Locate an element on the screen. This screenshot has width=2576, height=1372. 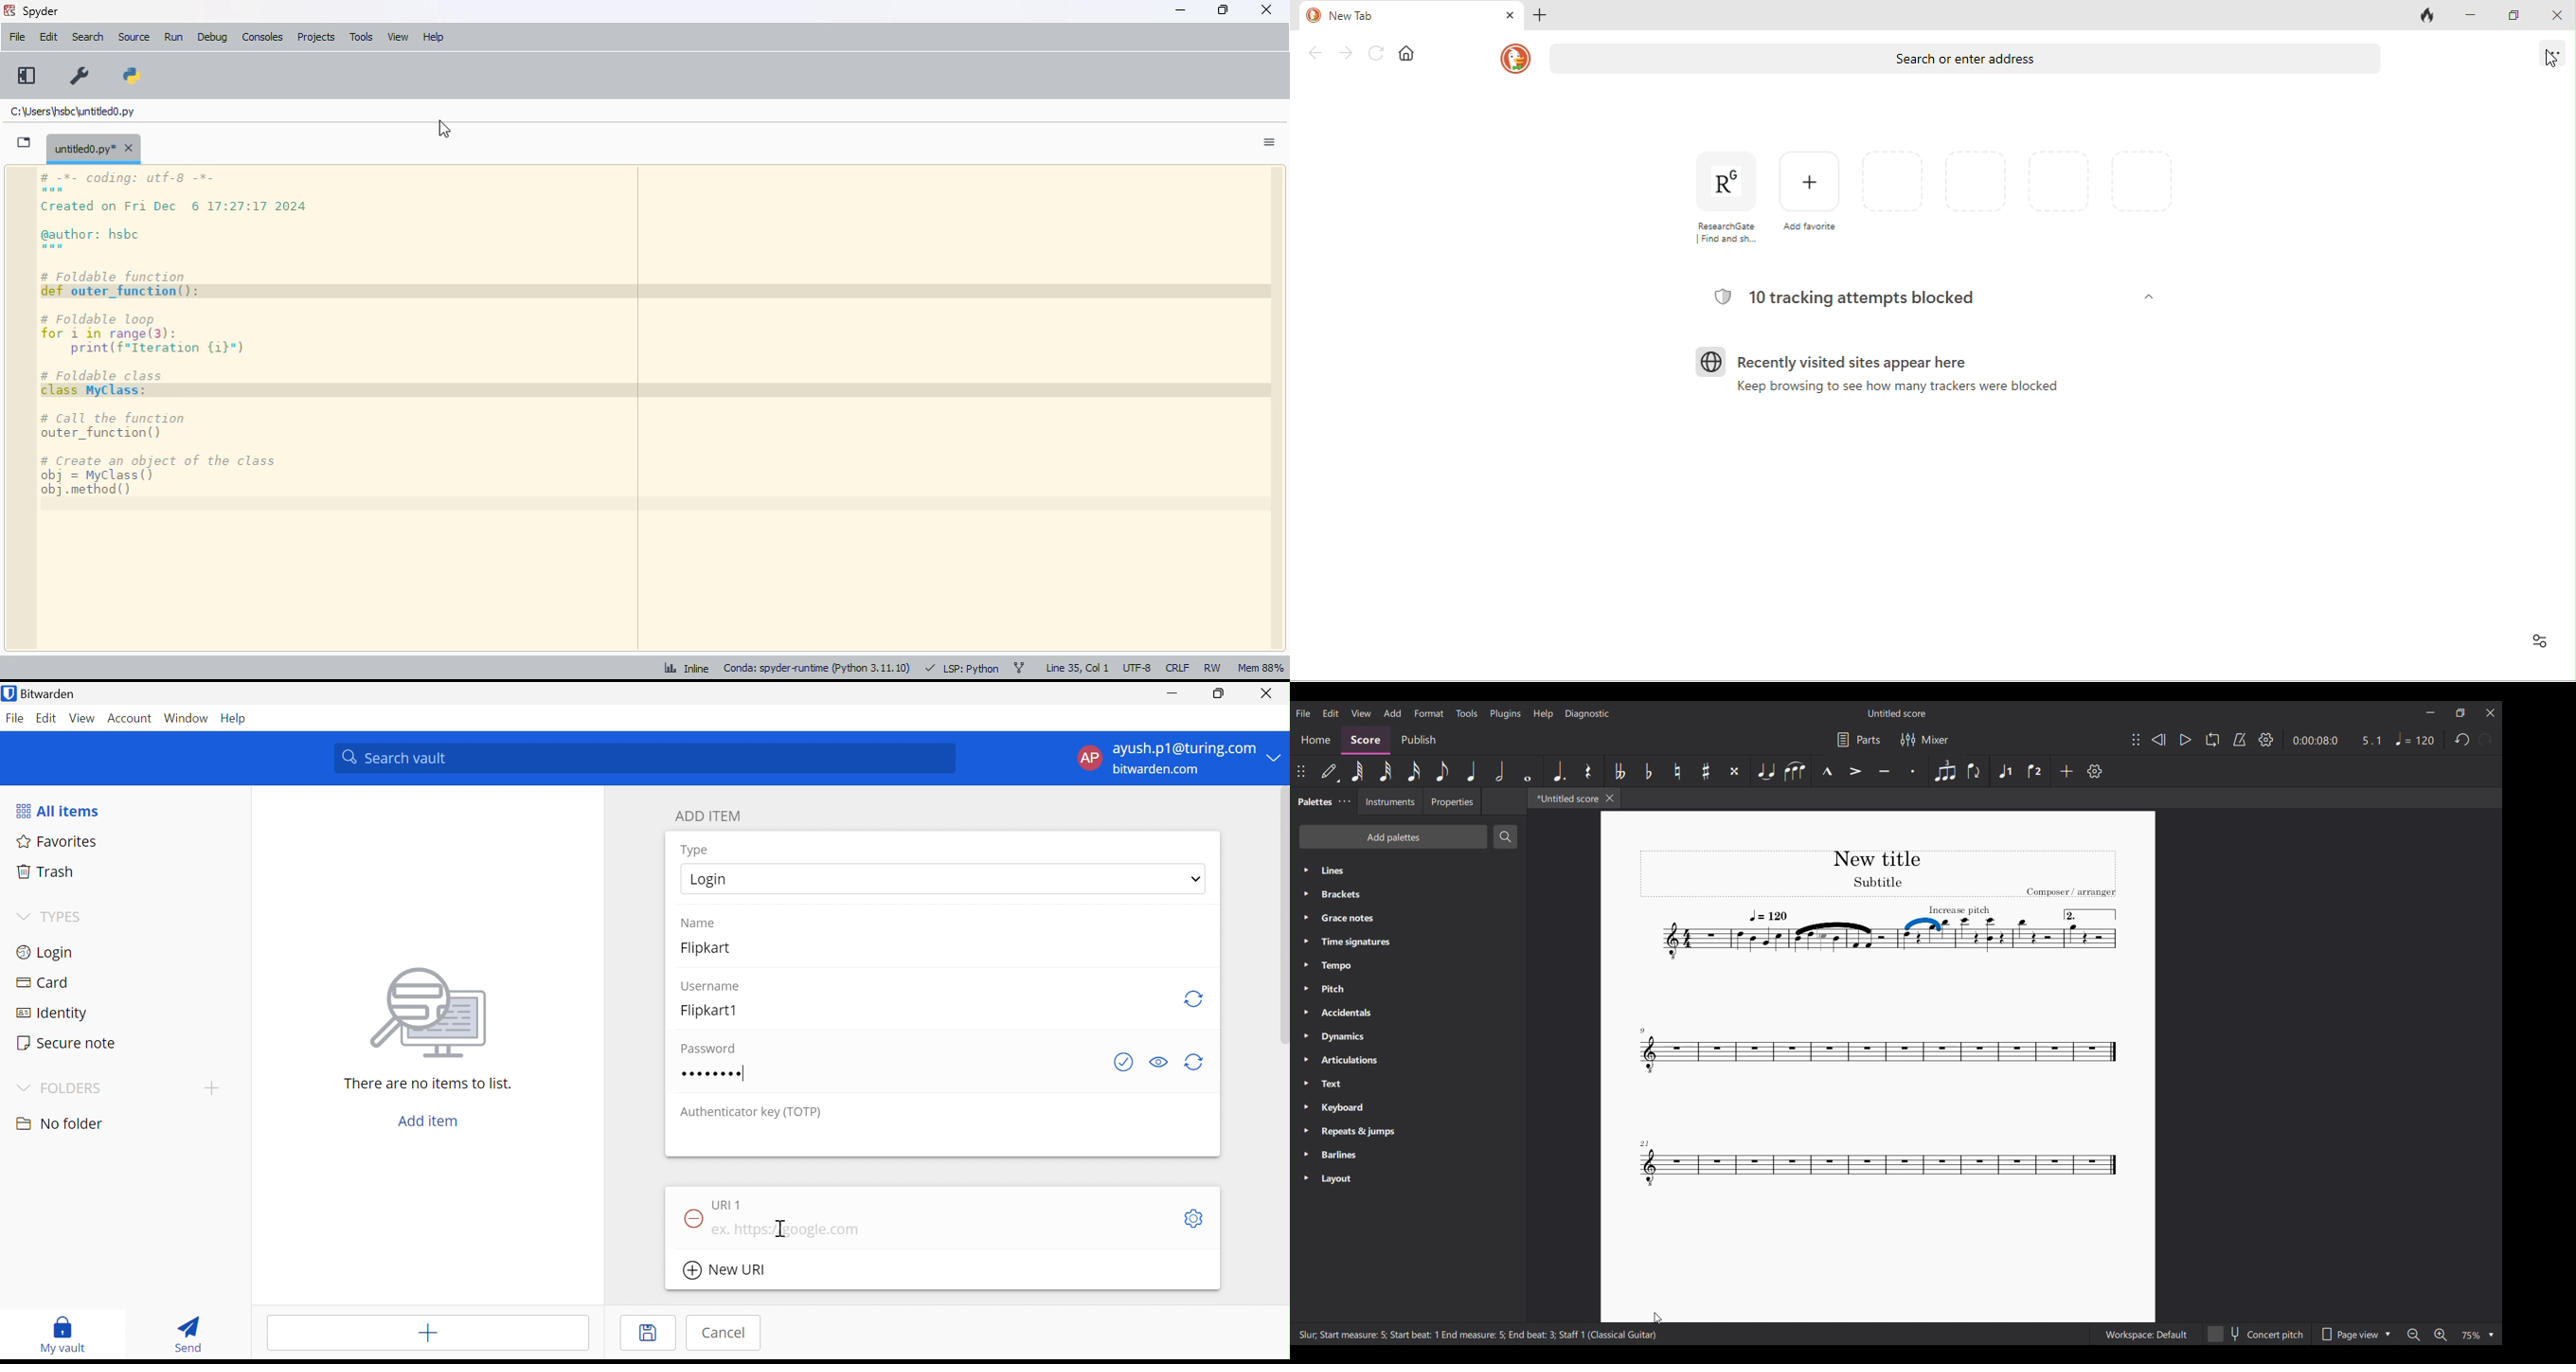
maximize current pane is located at coordinates (26, 76).